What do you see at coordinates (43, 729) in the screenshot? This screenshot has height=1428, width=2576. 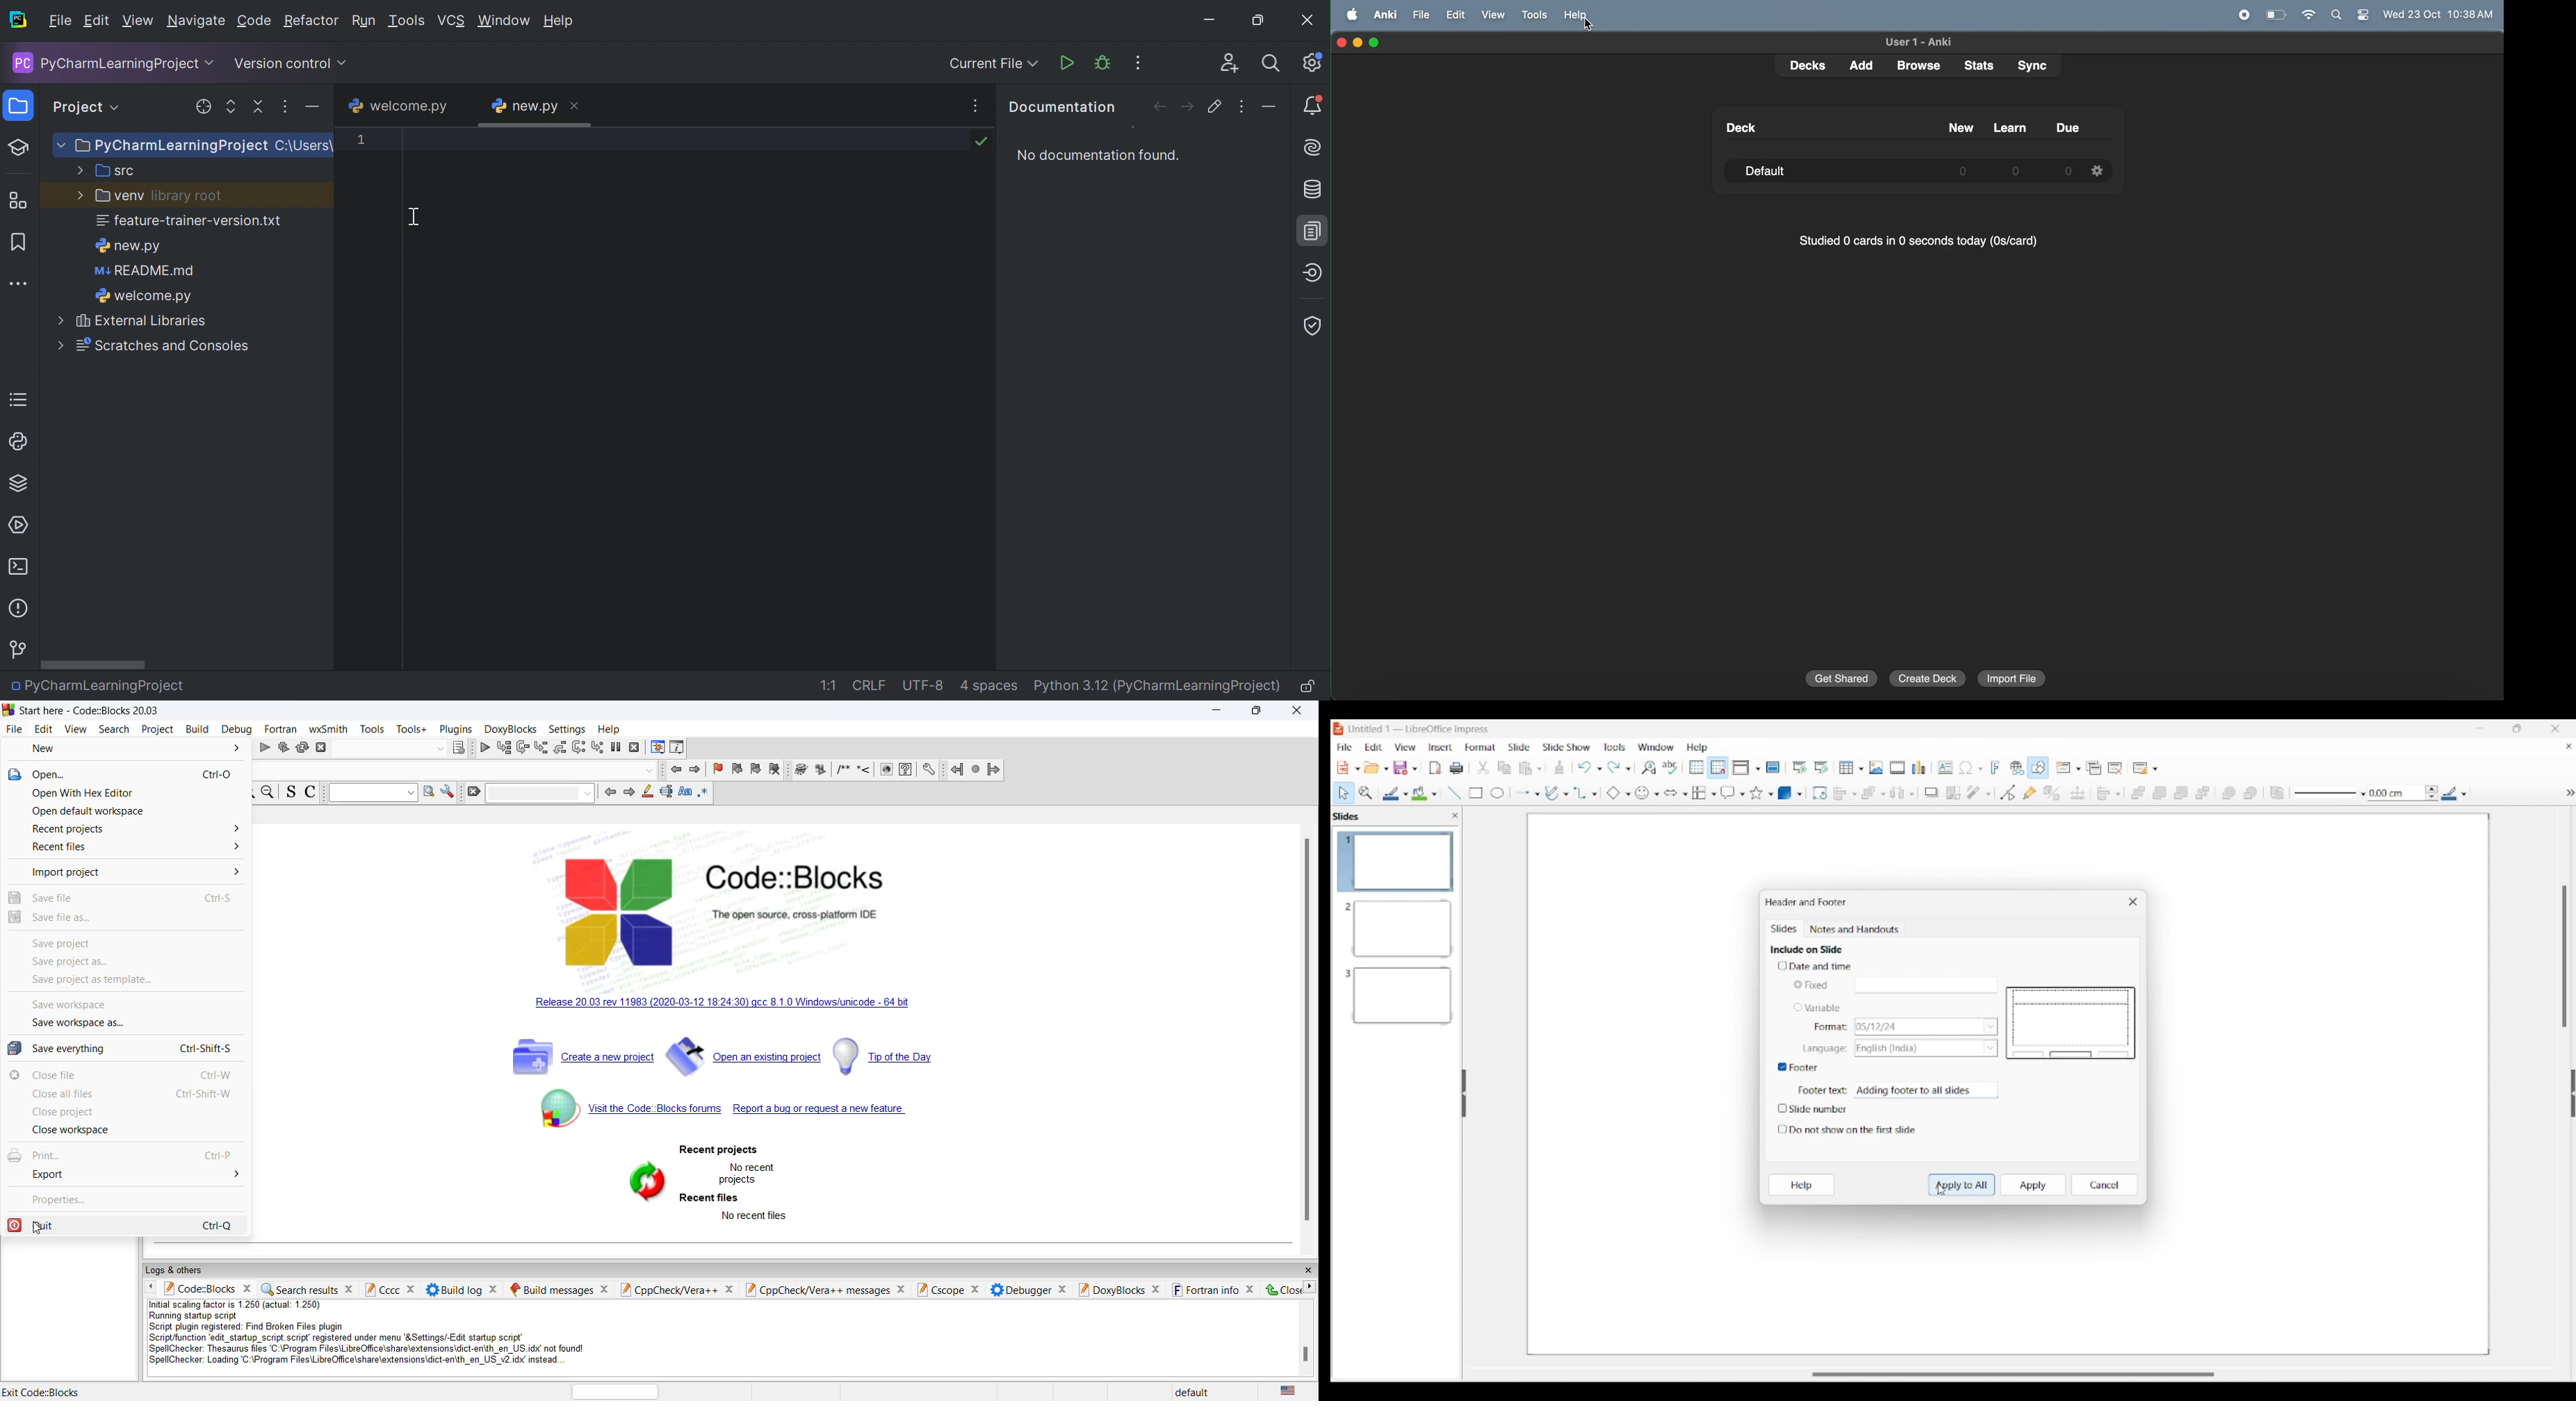 I see `edit` at bounding box center [43, 729].